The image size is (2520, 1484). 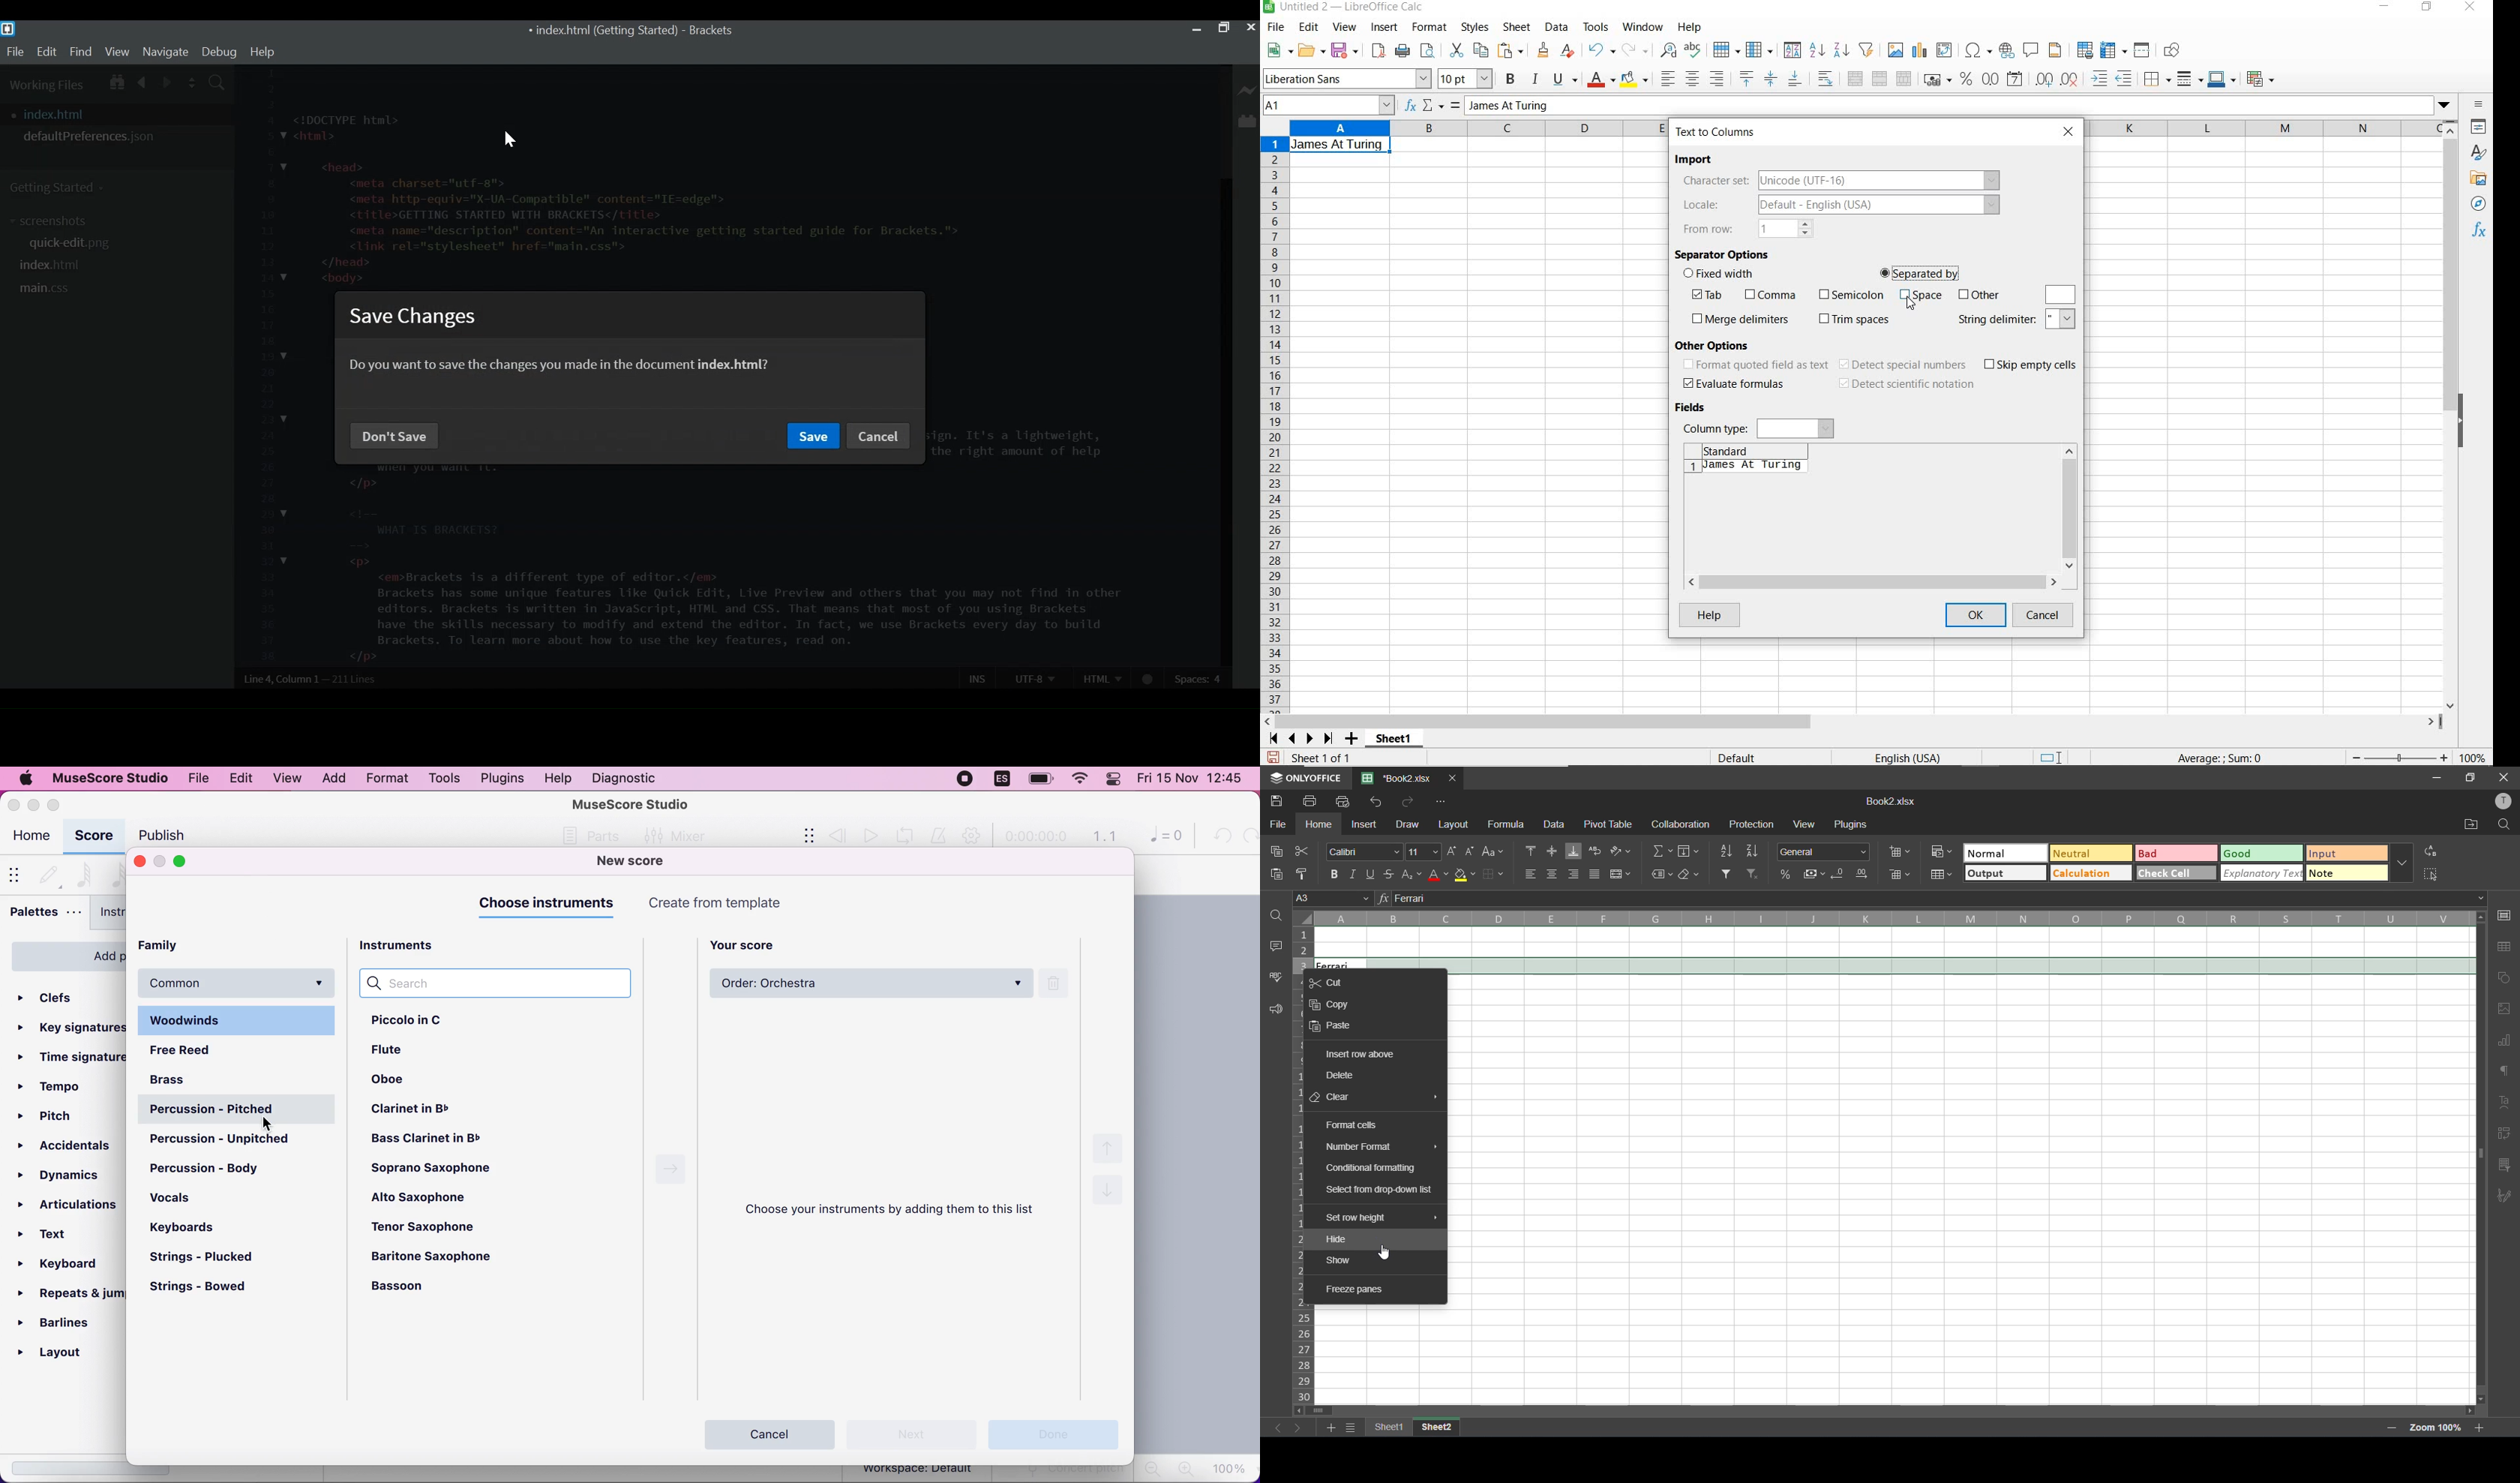 What do you see at coordinates (2017, 319) in the screenshot?
I see `string delimiter` at bounding box center [2017, 319].